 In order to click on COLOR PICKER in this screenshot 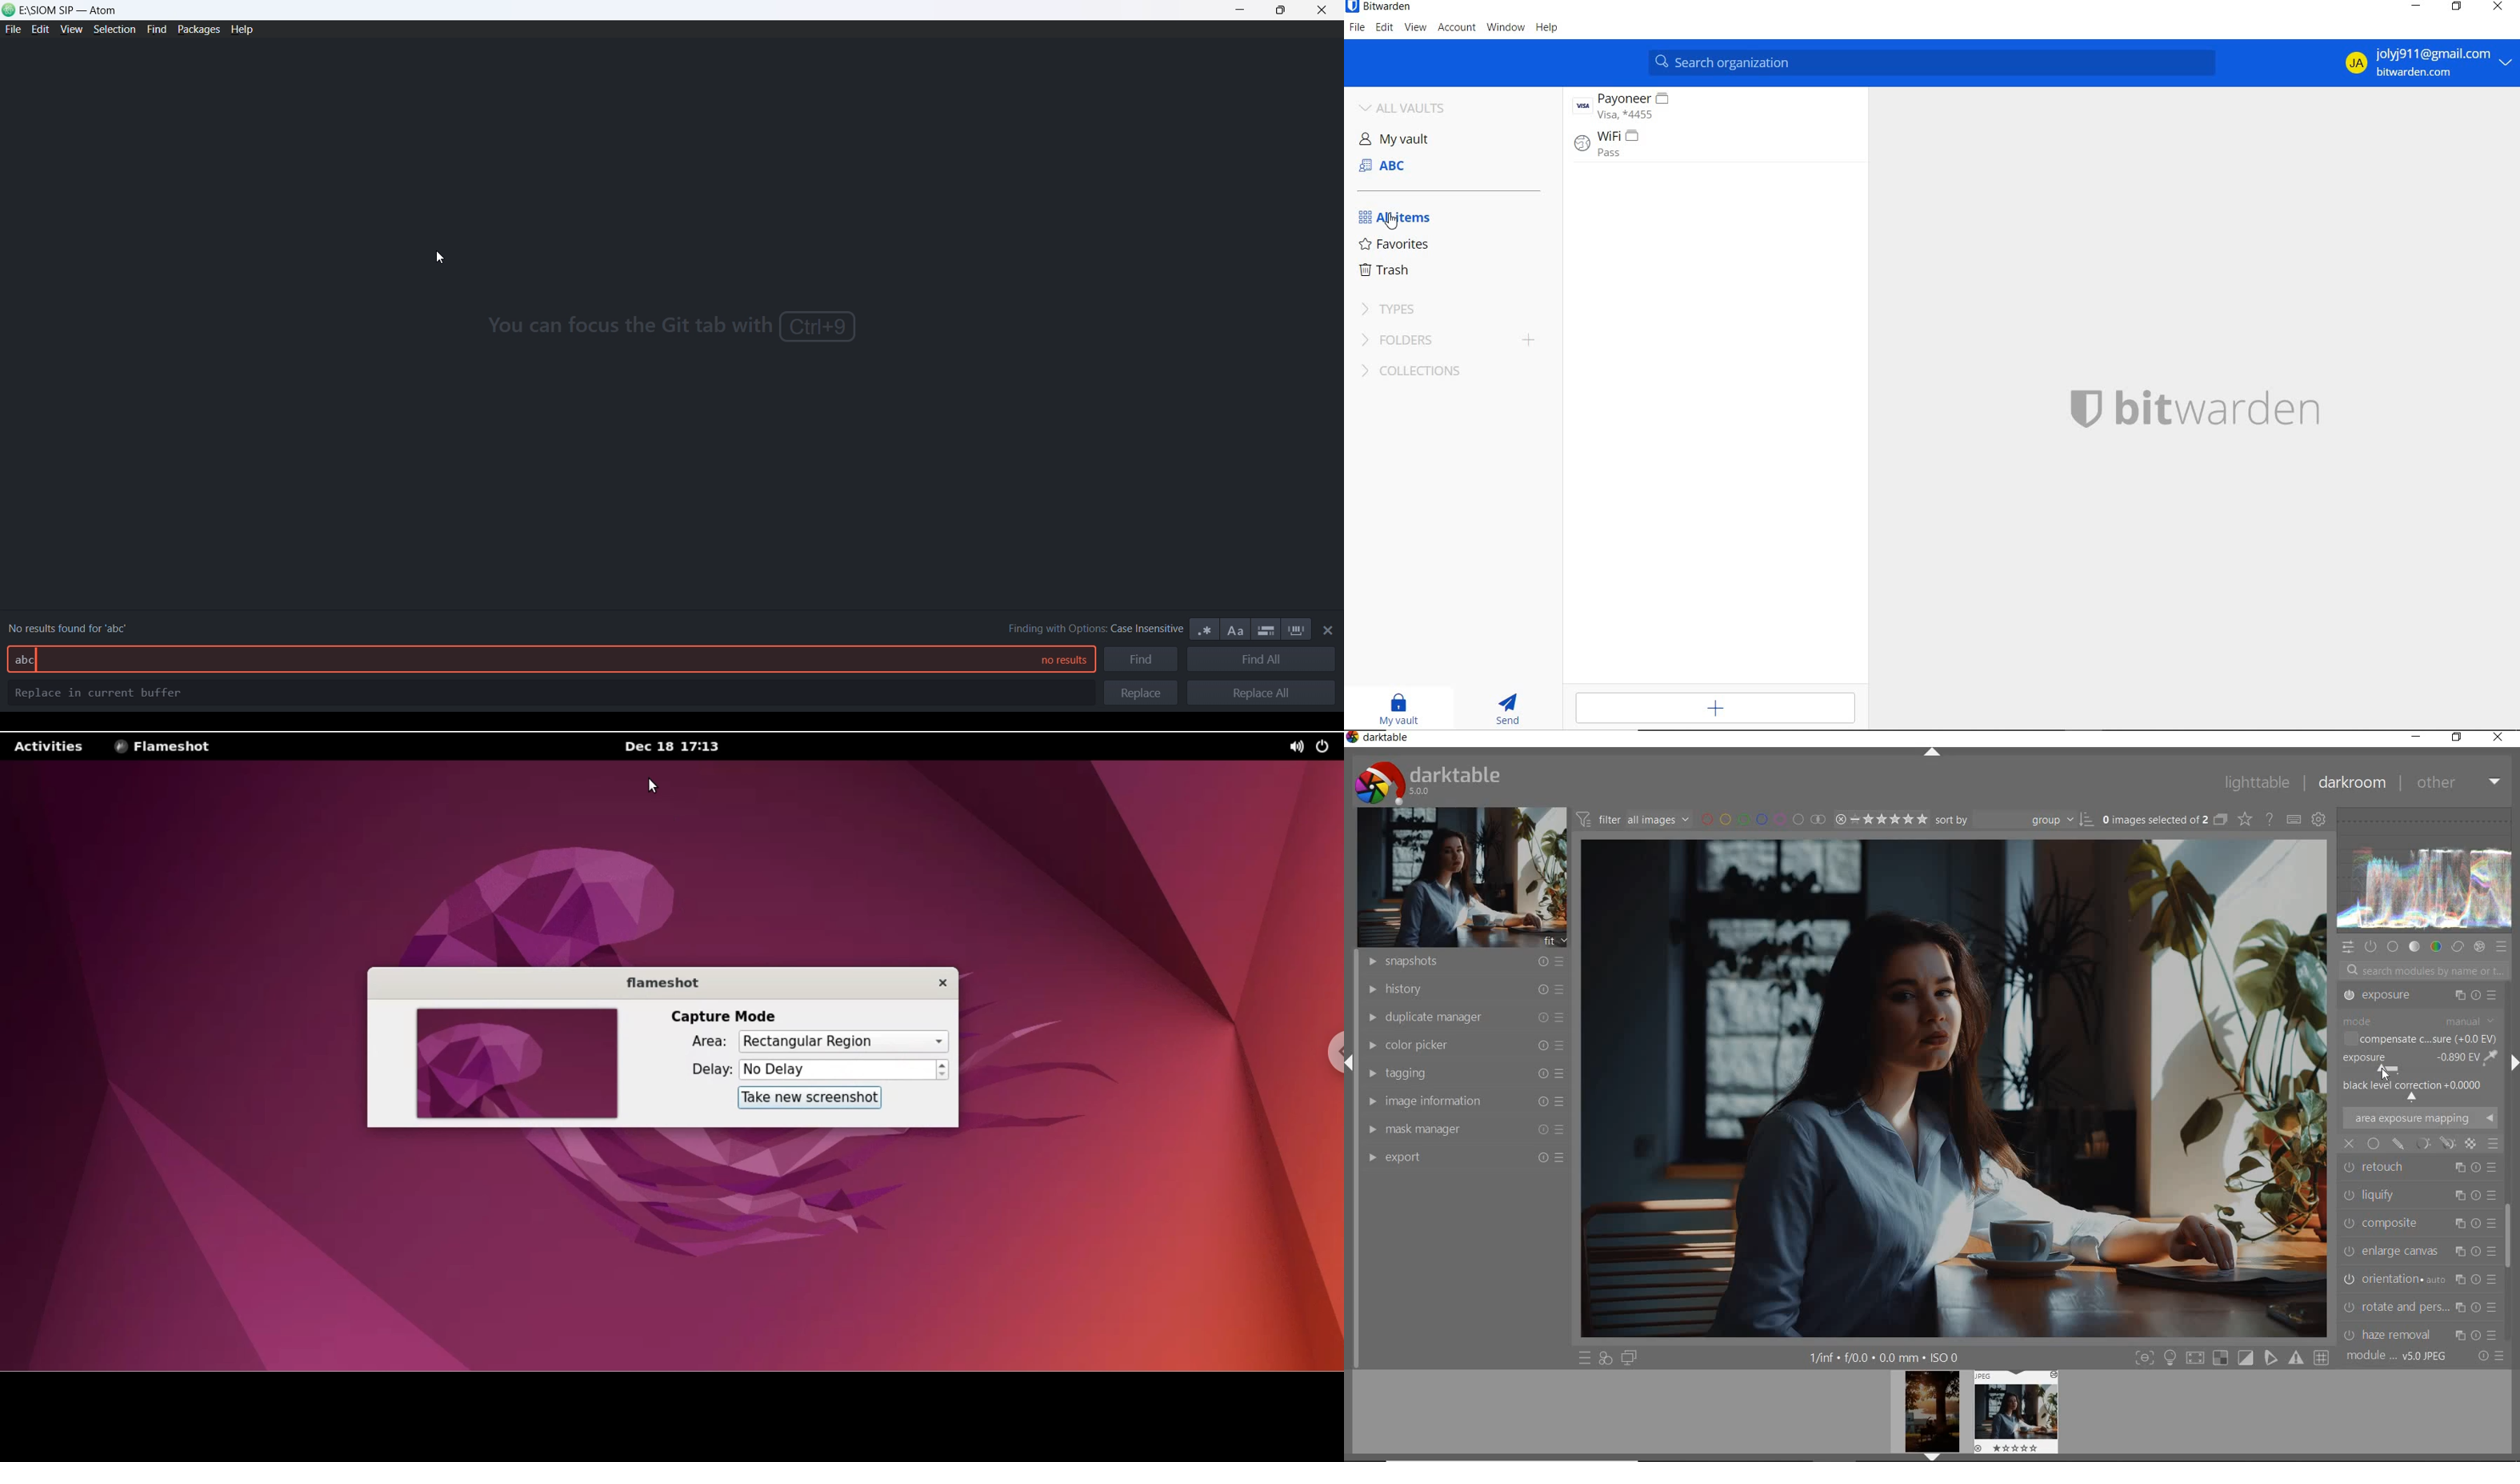, I will do `click(1467, 1043)`.